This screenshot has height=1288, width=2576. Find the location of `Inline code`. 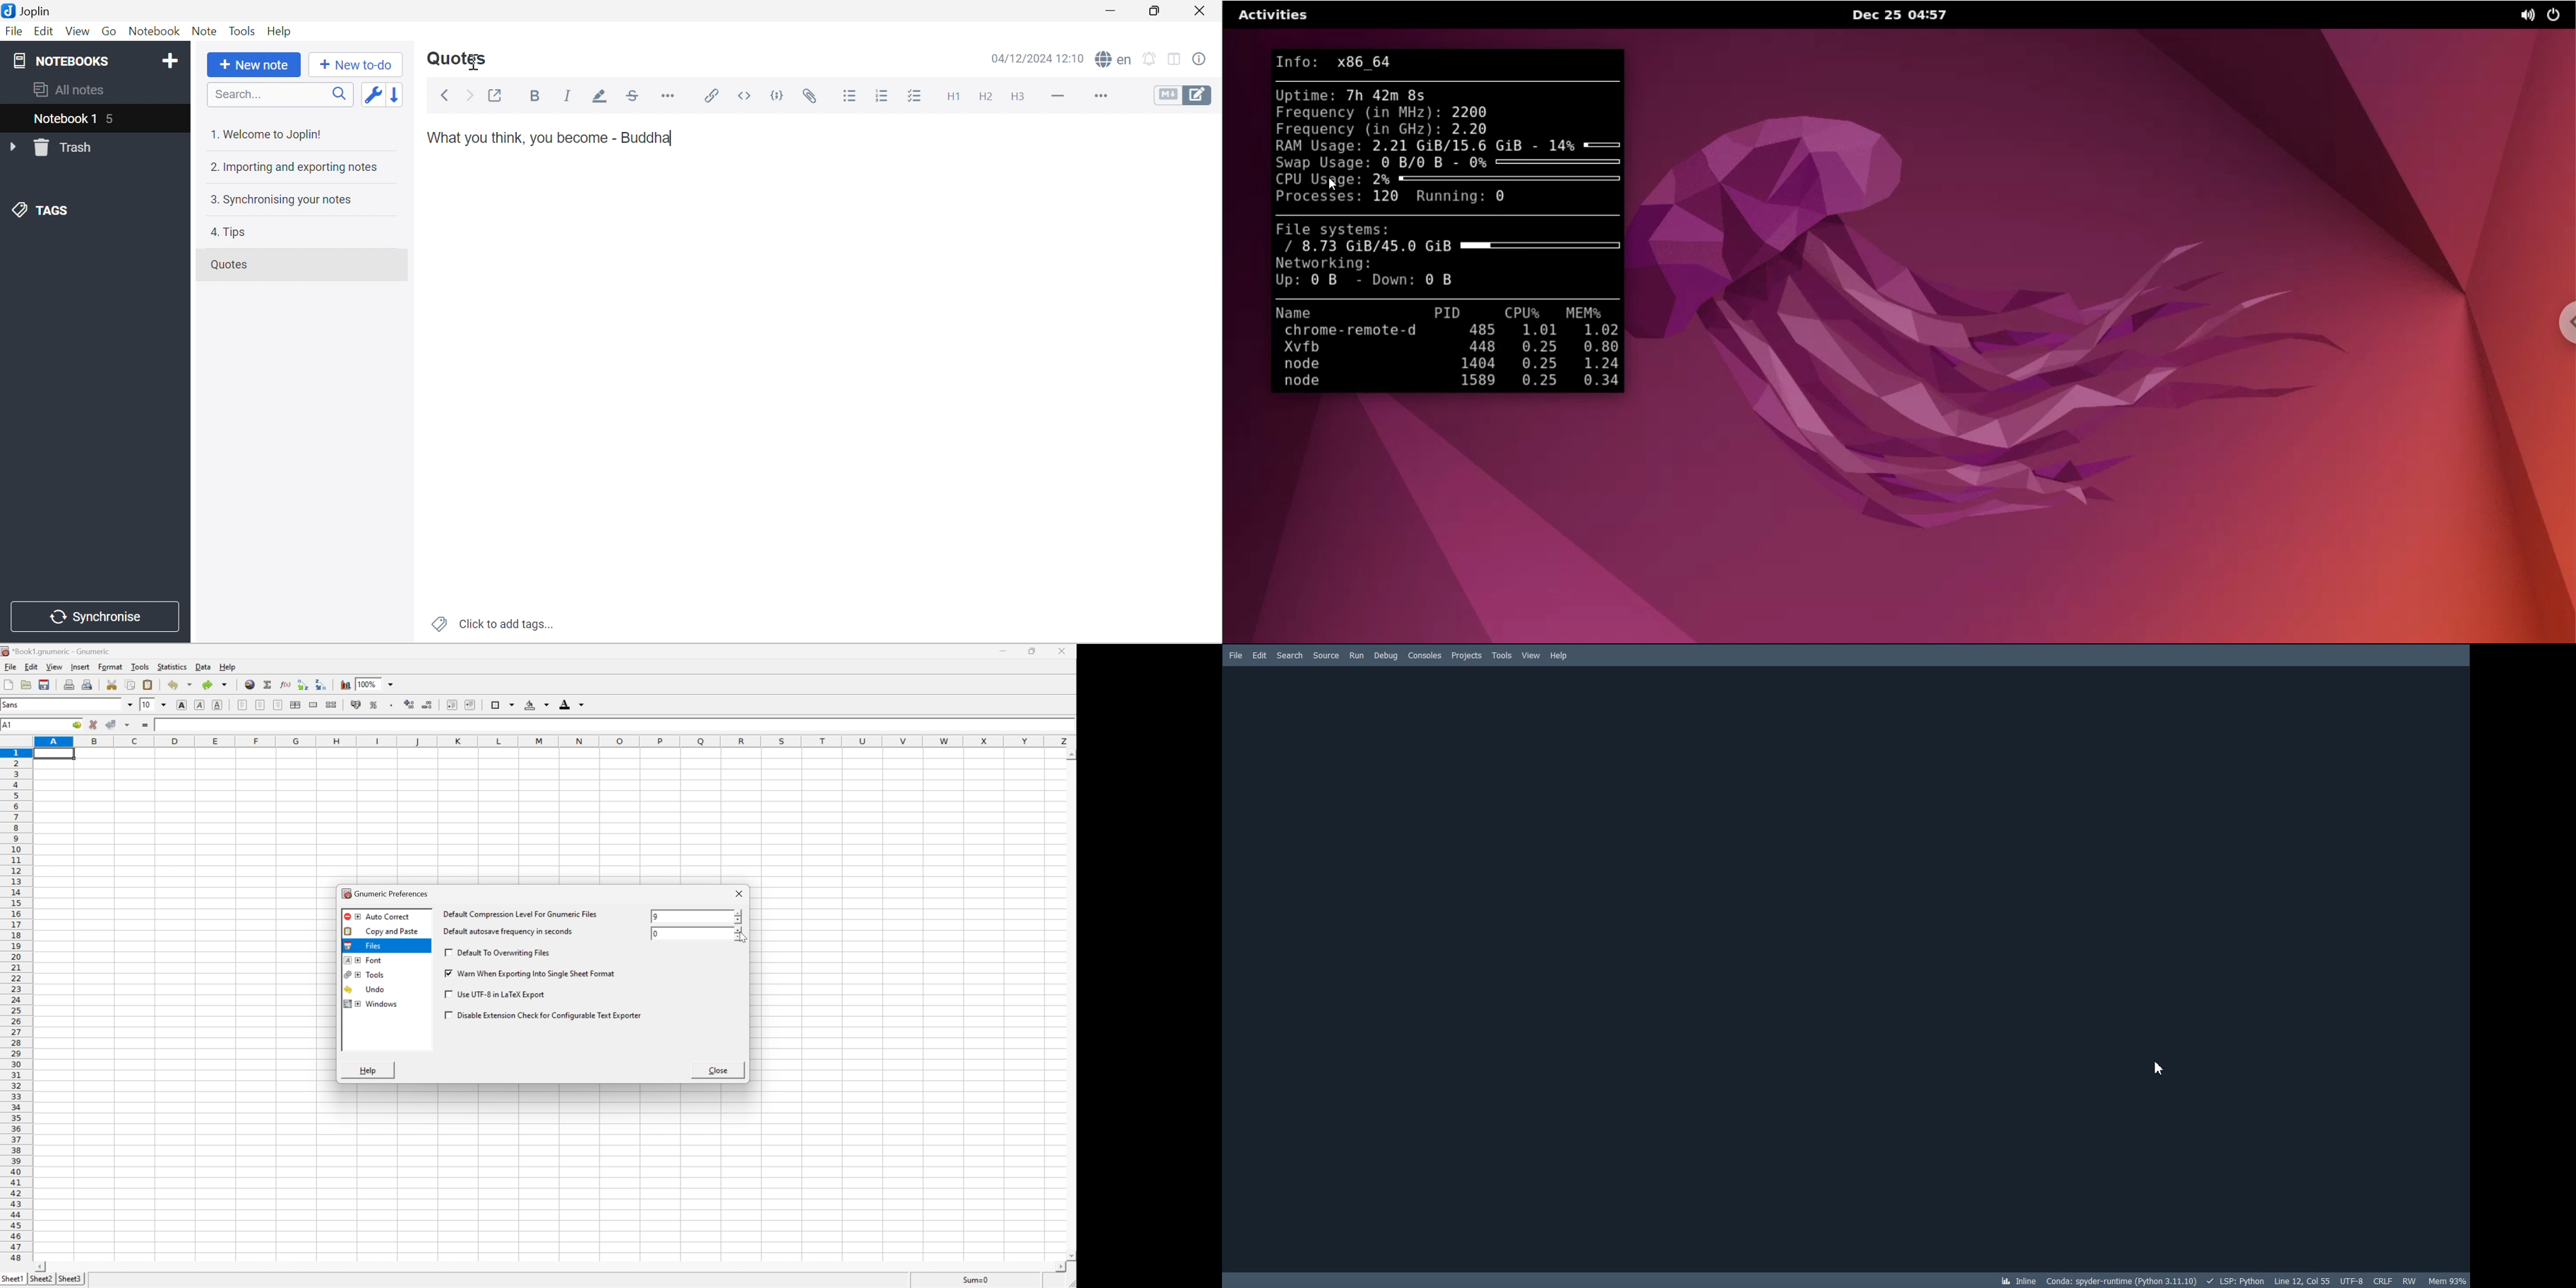

Inline code is located at coordinates (748, 96).